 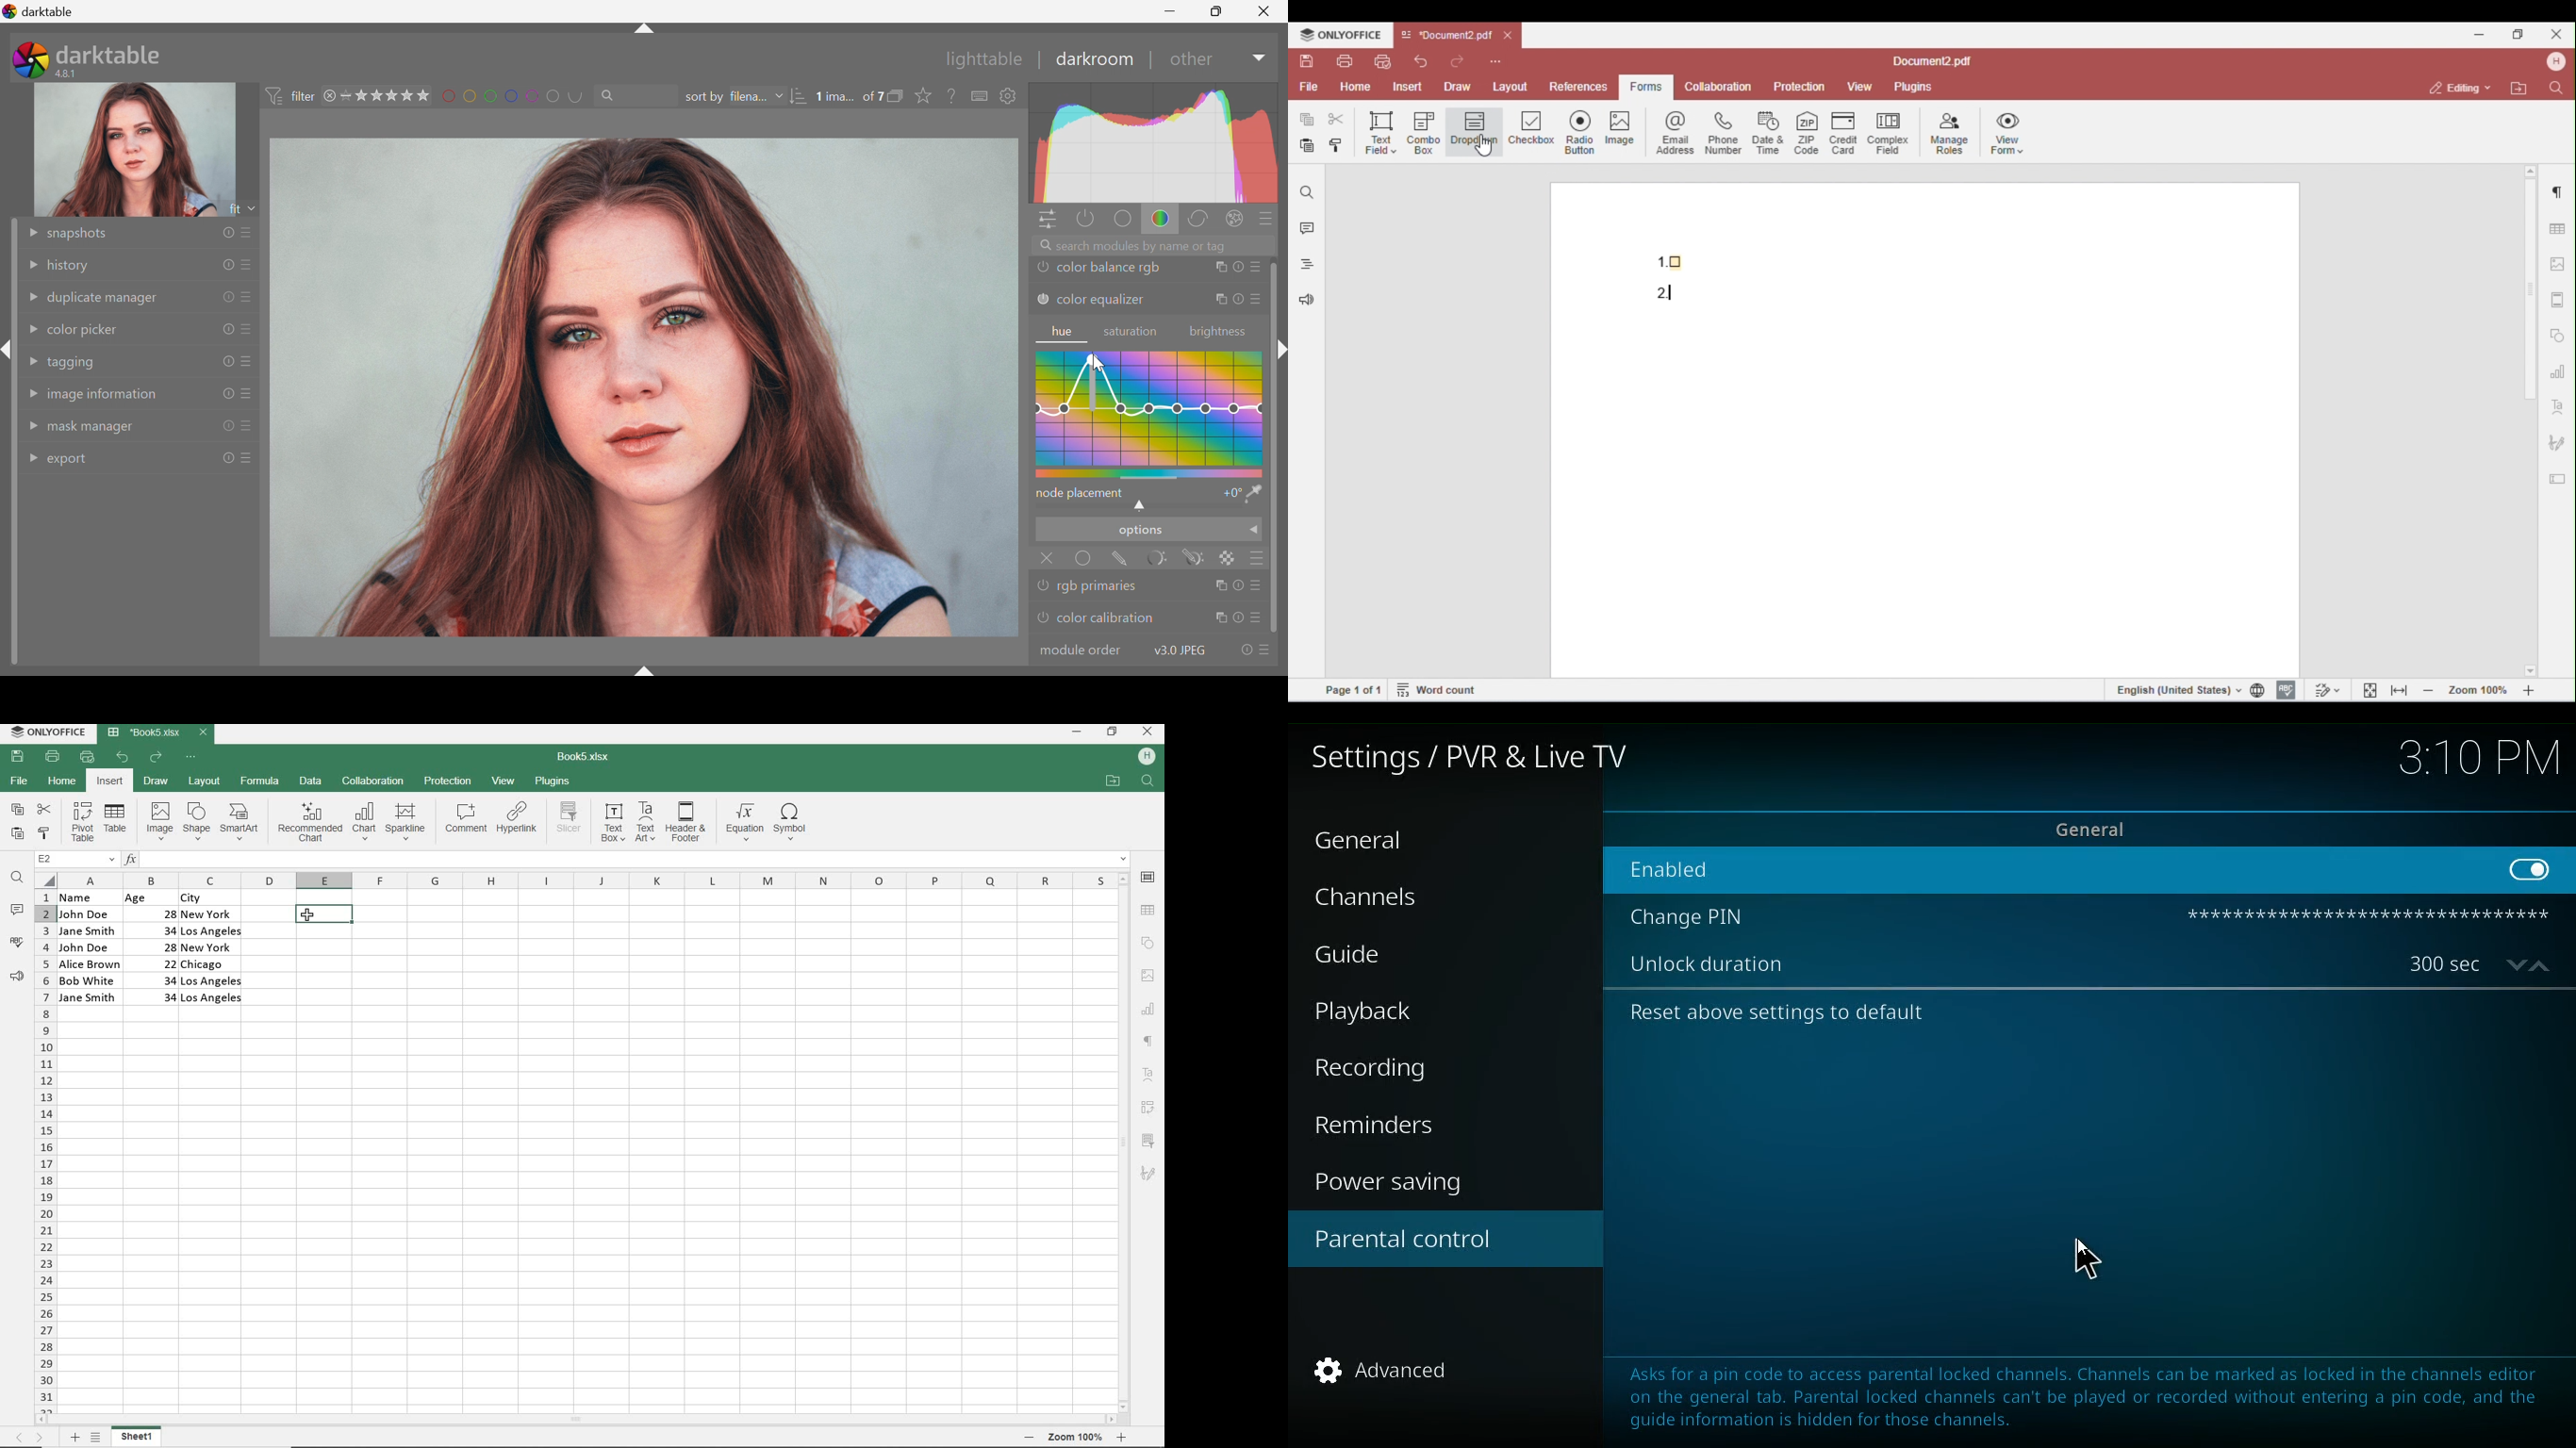 What do you see at coordinates (1384, 1012) in the screenshot?
I see `palyback` at bounding box center [1384, 1012].